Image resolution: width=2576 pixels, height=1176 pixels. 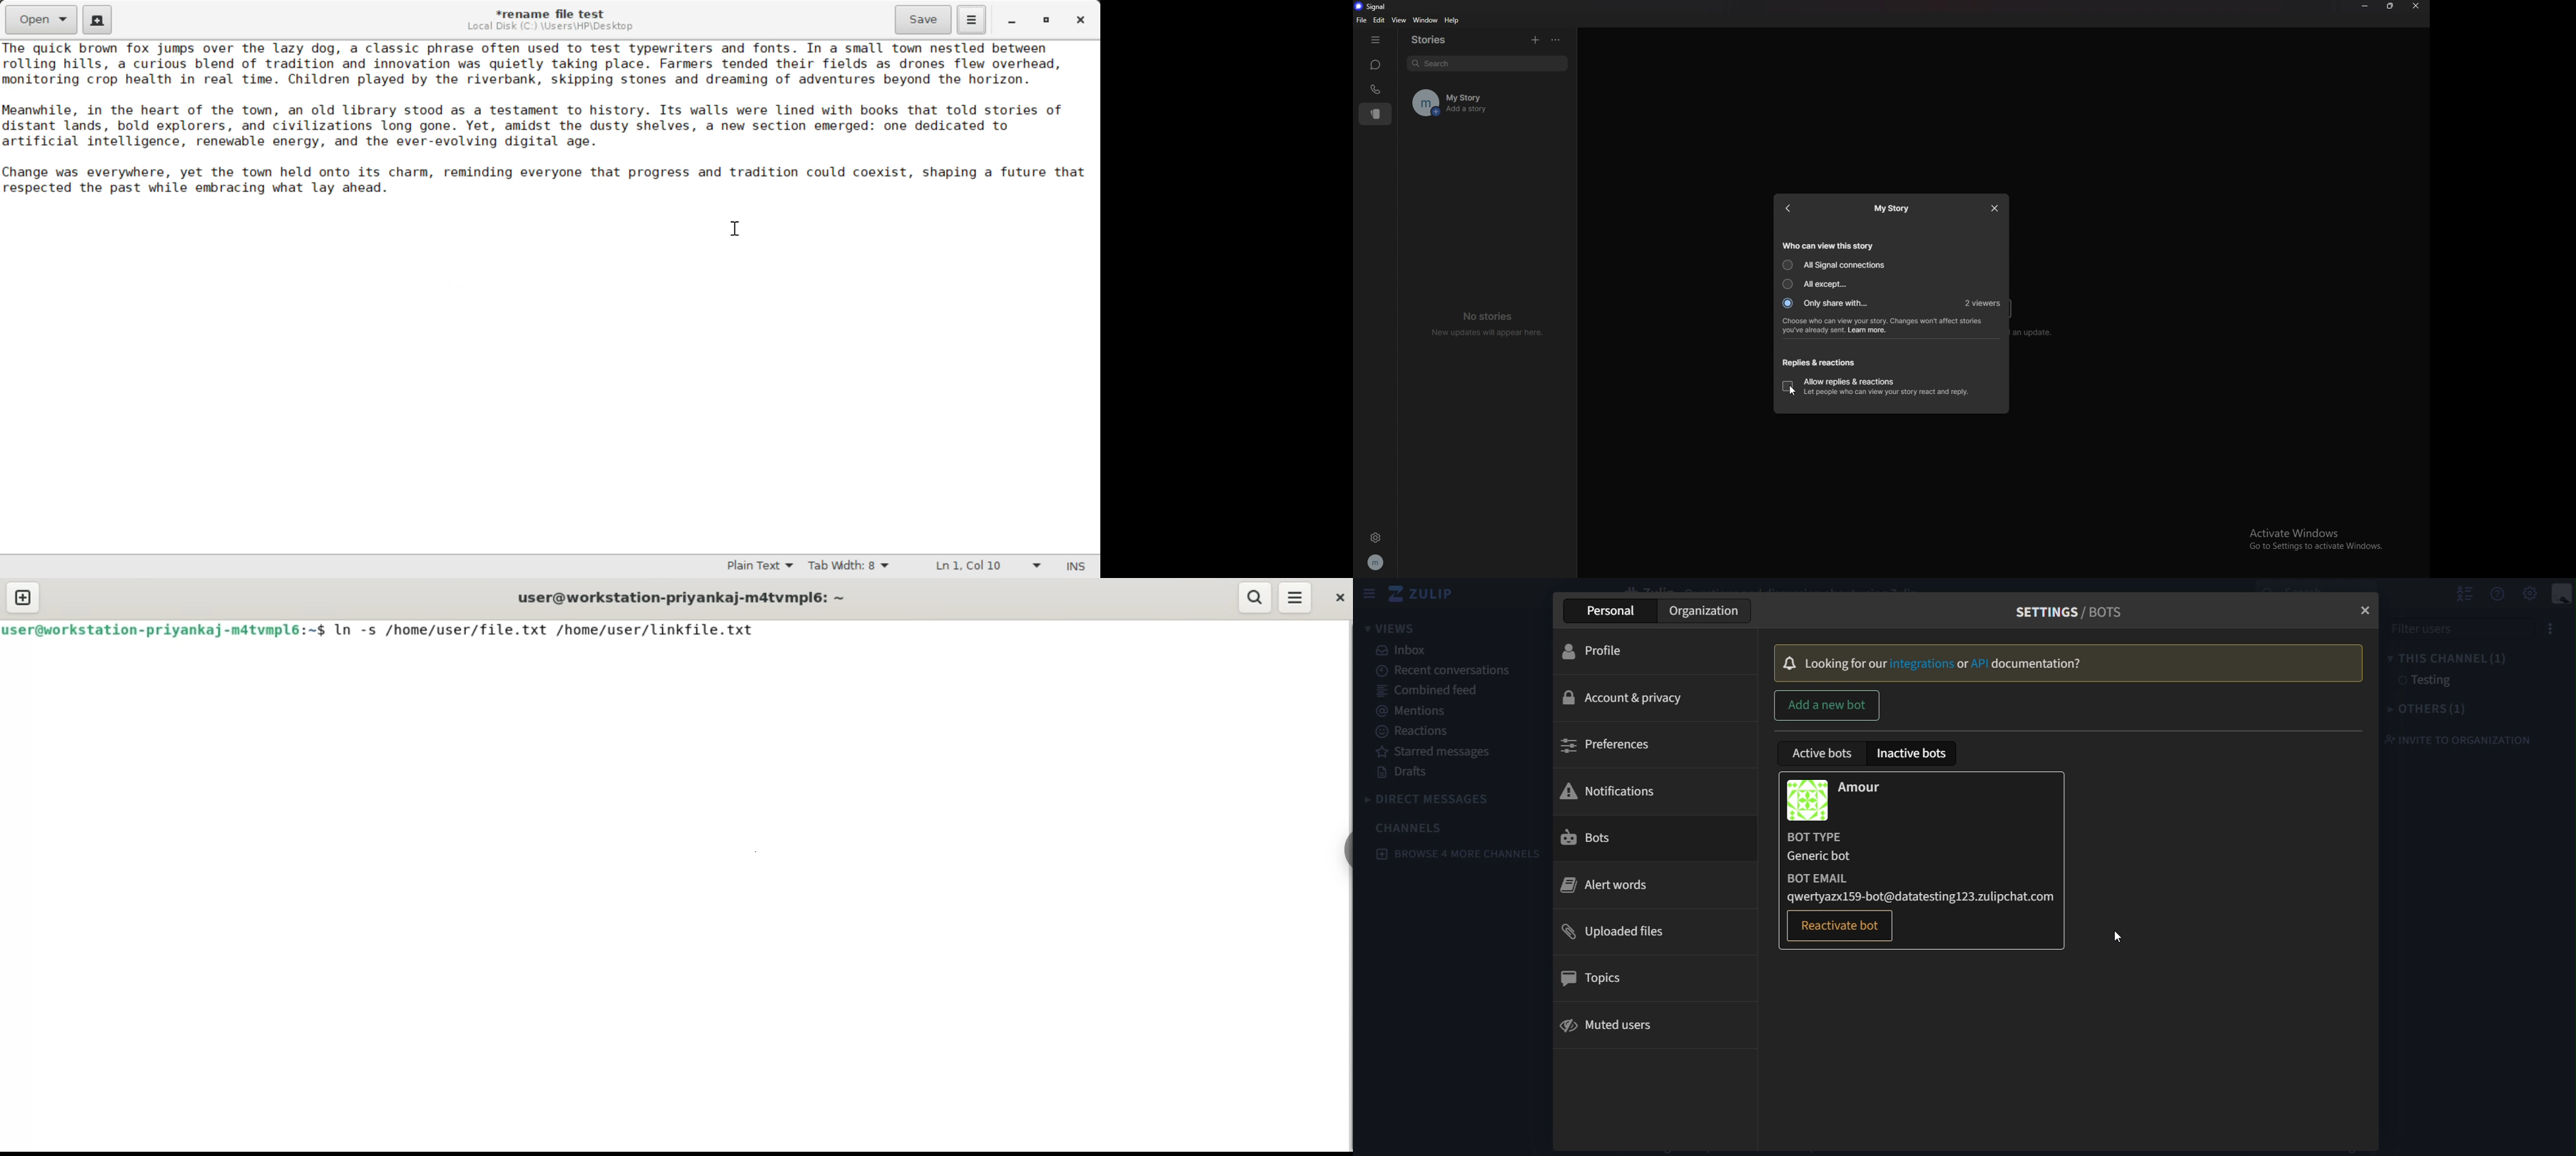 I want to click on minimize, so click(x=2366, y=6).